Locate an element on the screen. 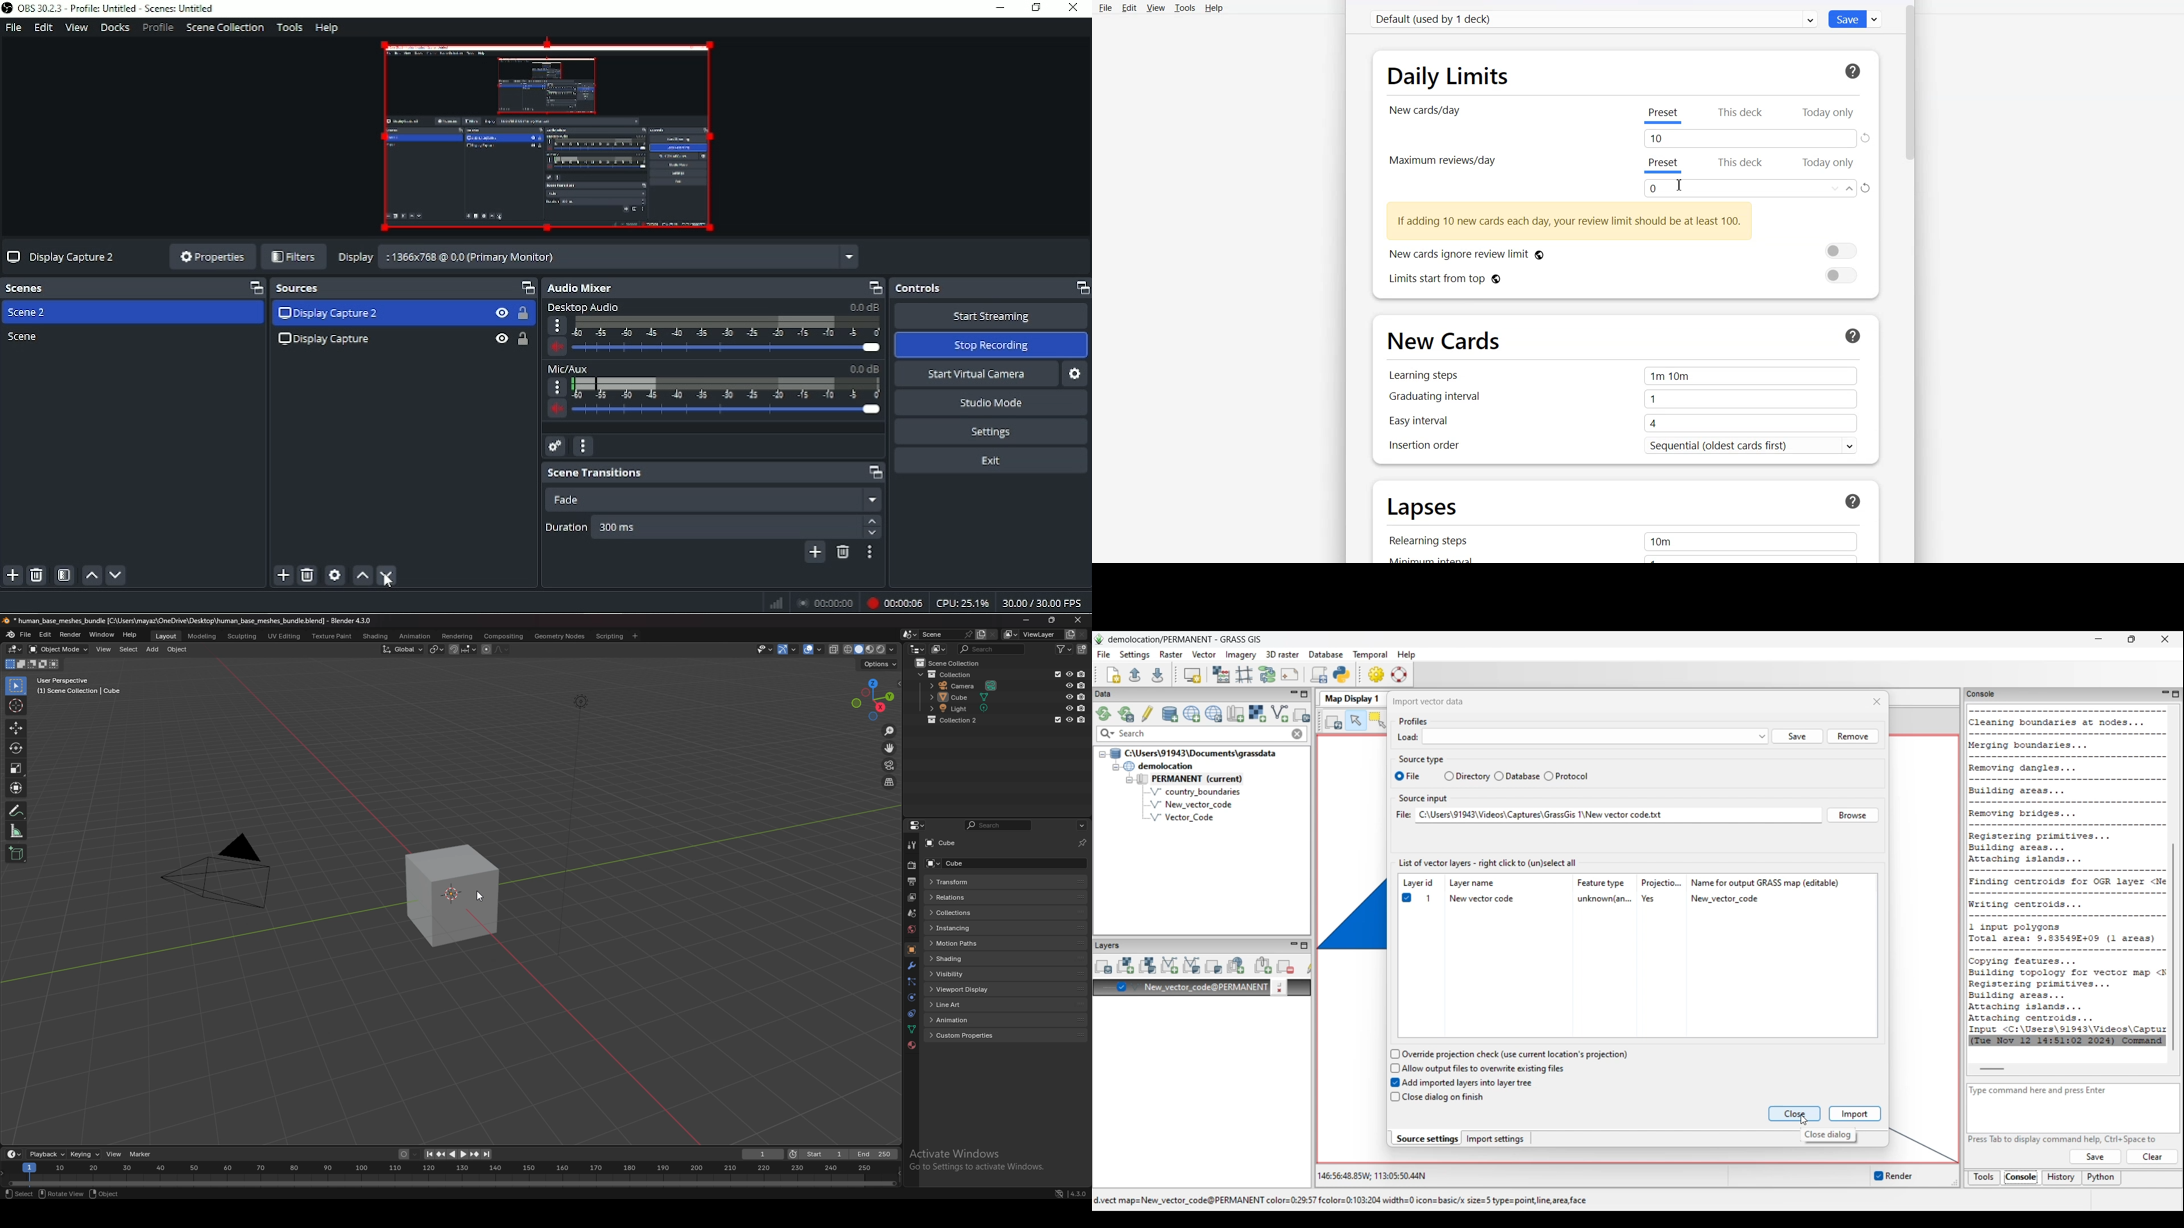 The height and width of the screenshot is (1232, 2184). Remove selected source(s) is located at coordinates (307, 575).